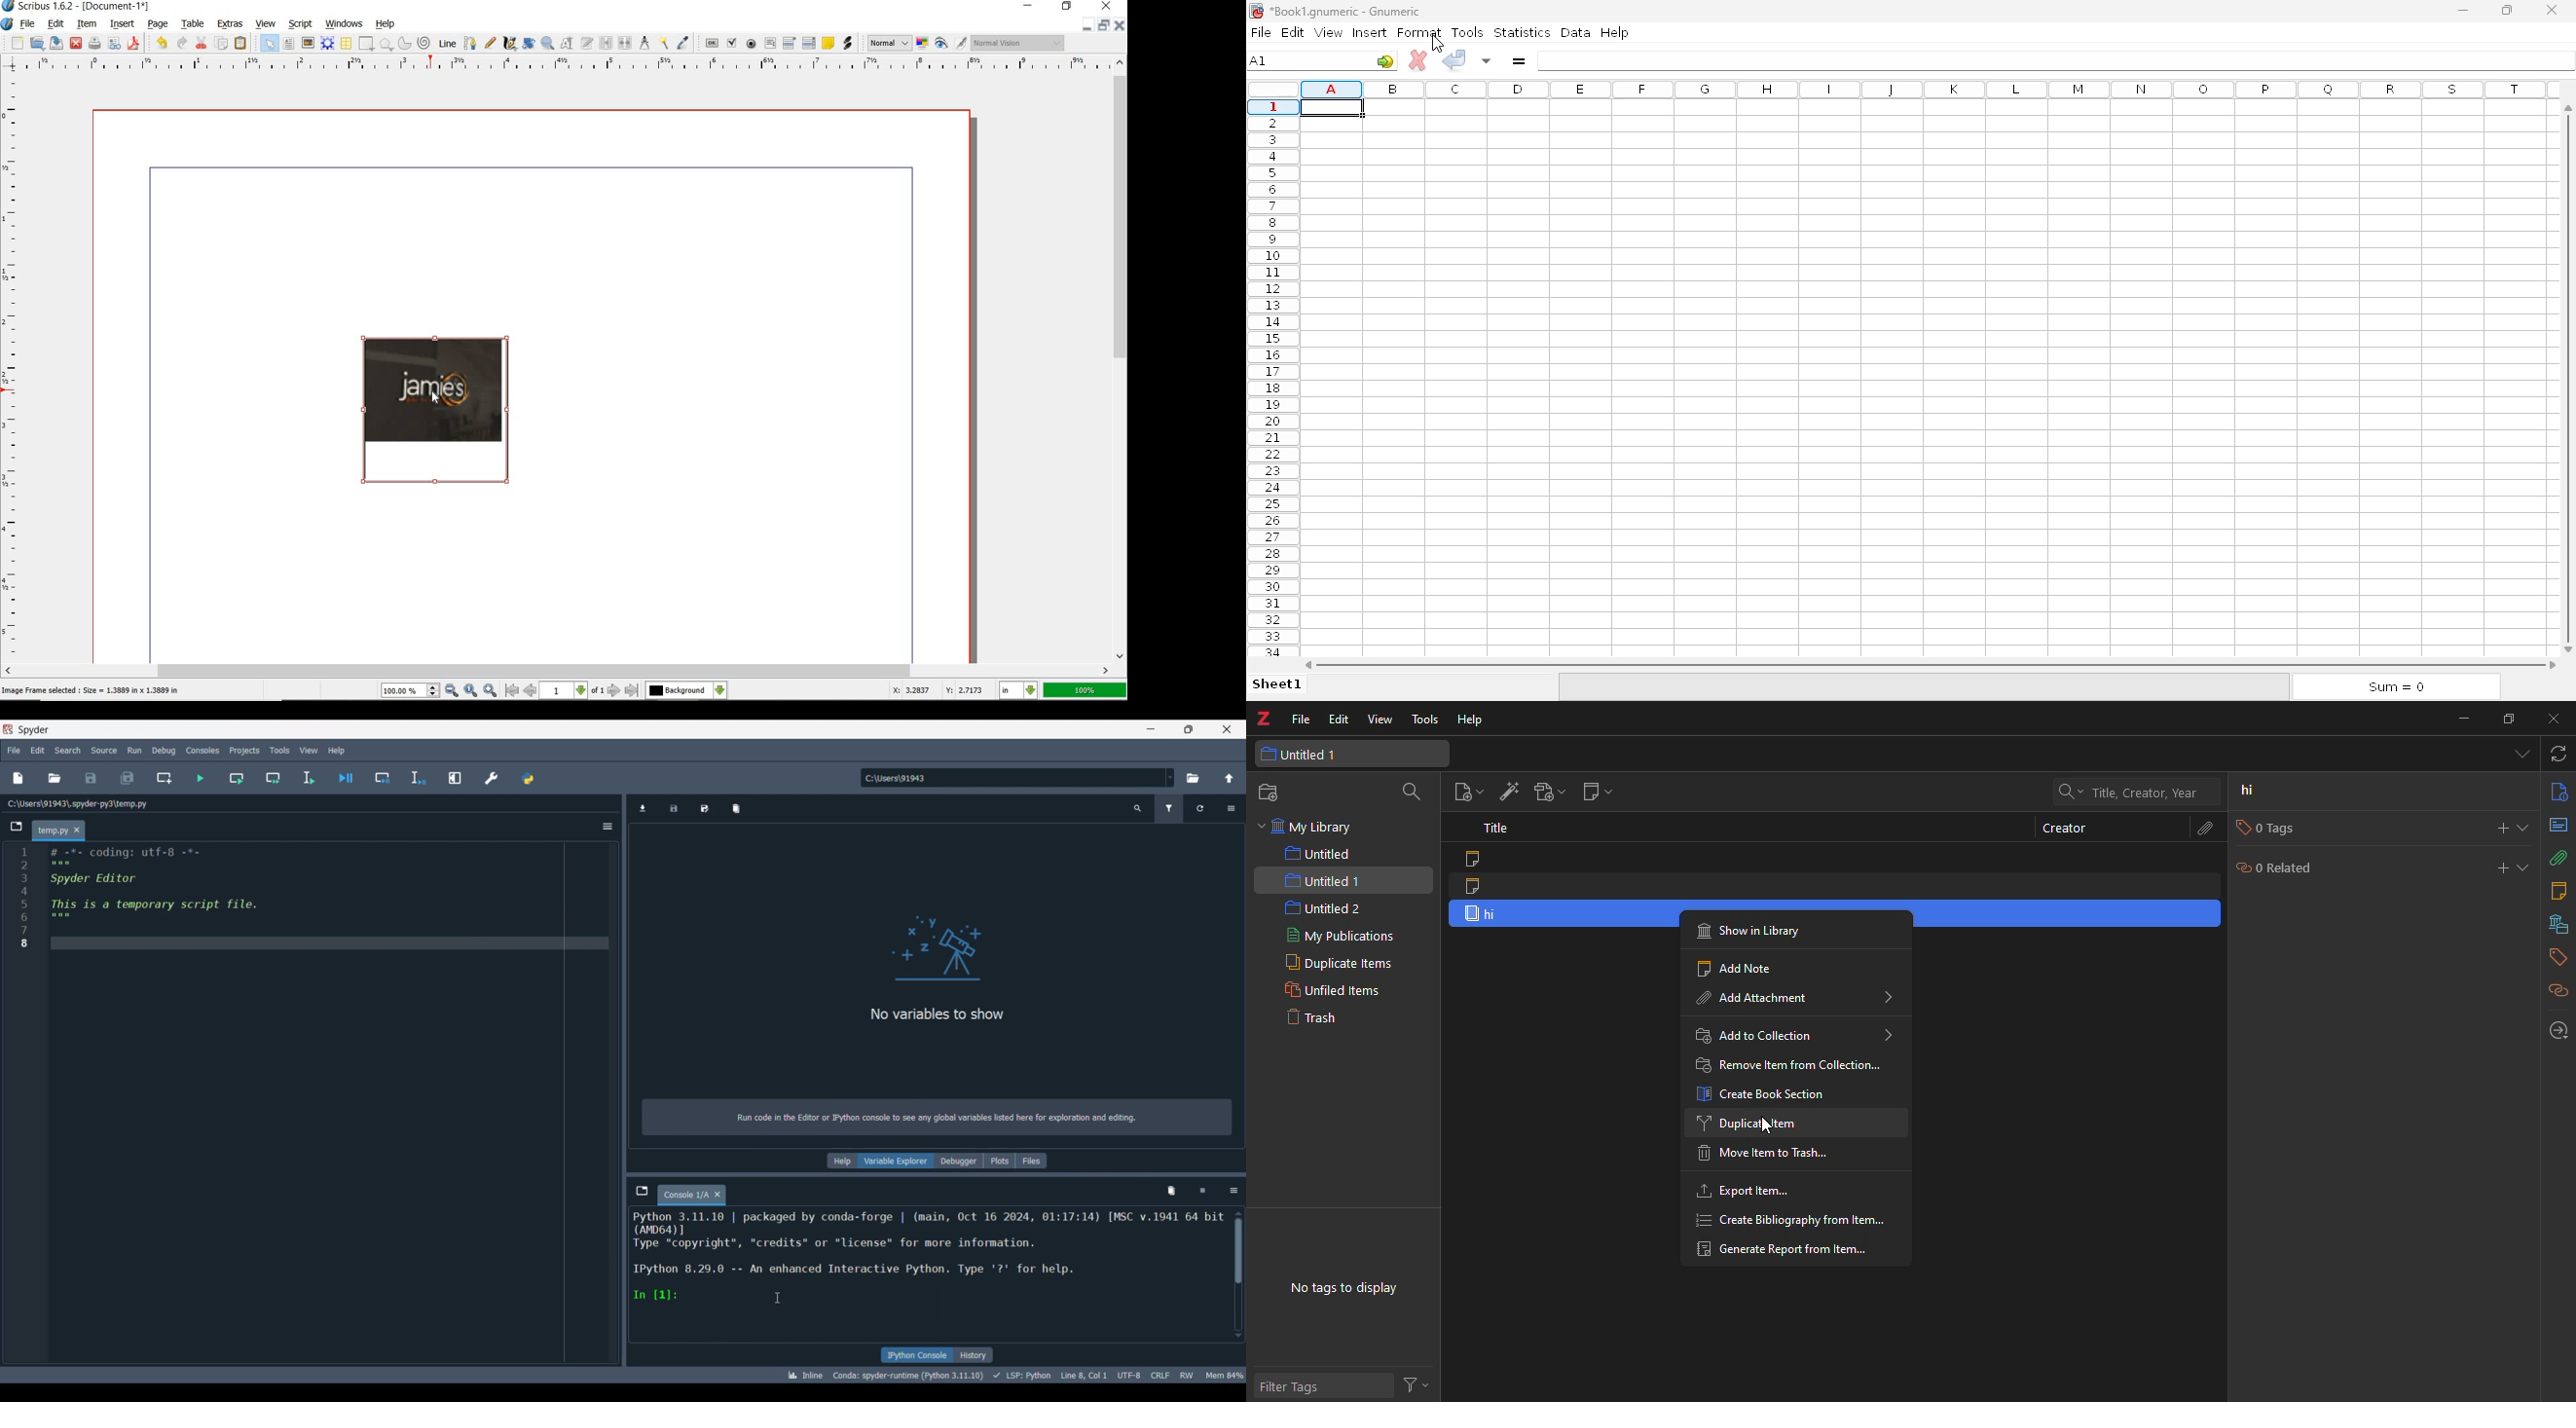 This screenshot has height=1428, width=2576. What do you see at coordinates (704, 809) in the screenshot?
I see `Save data as` at bounding box center [704, 809].